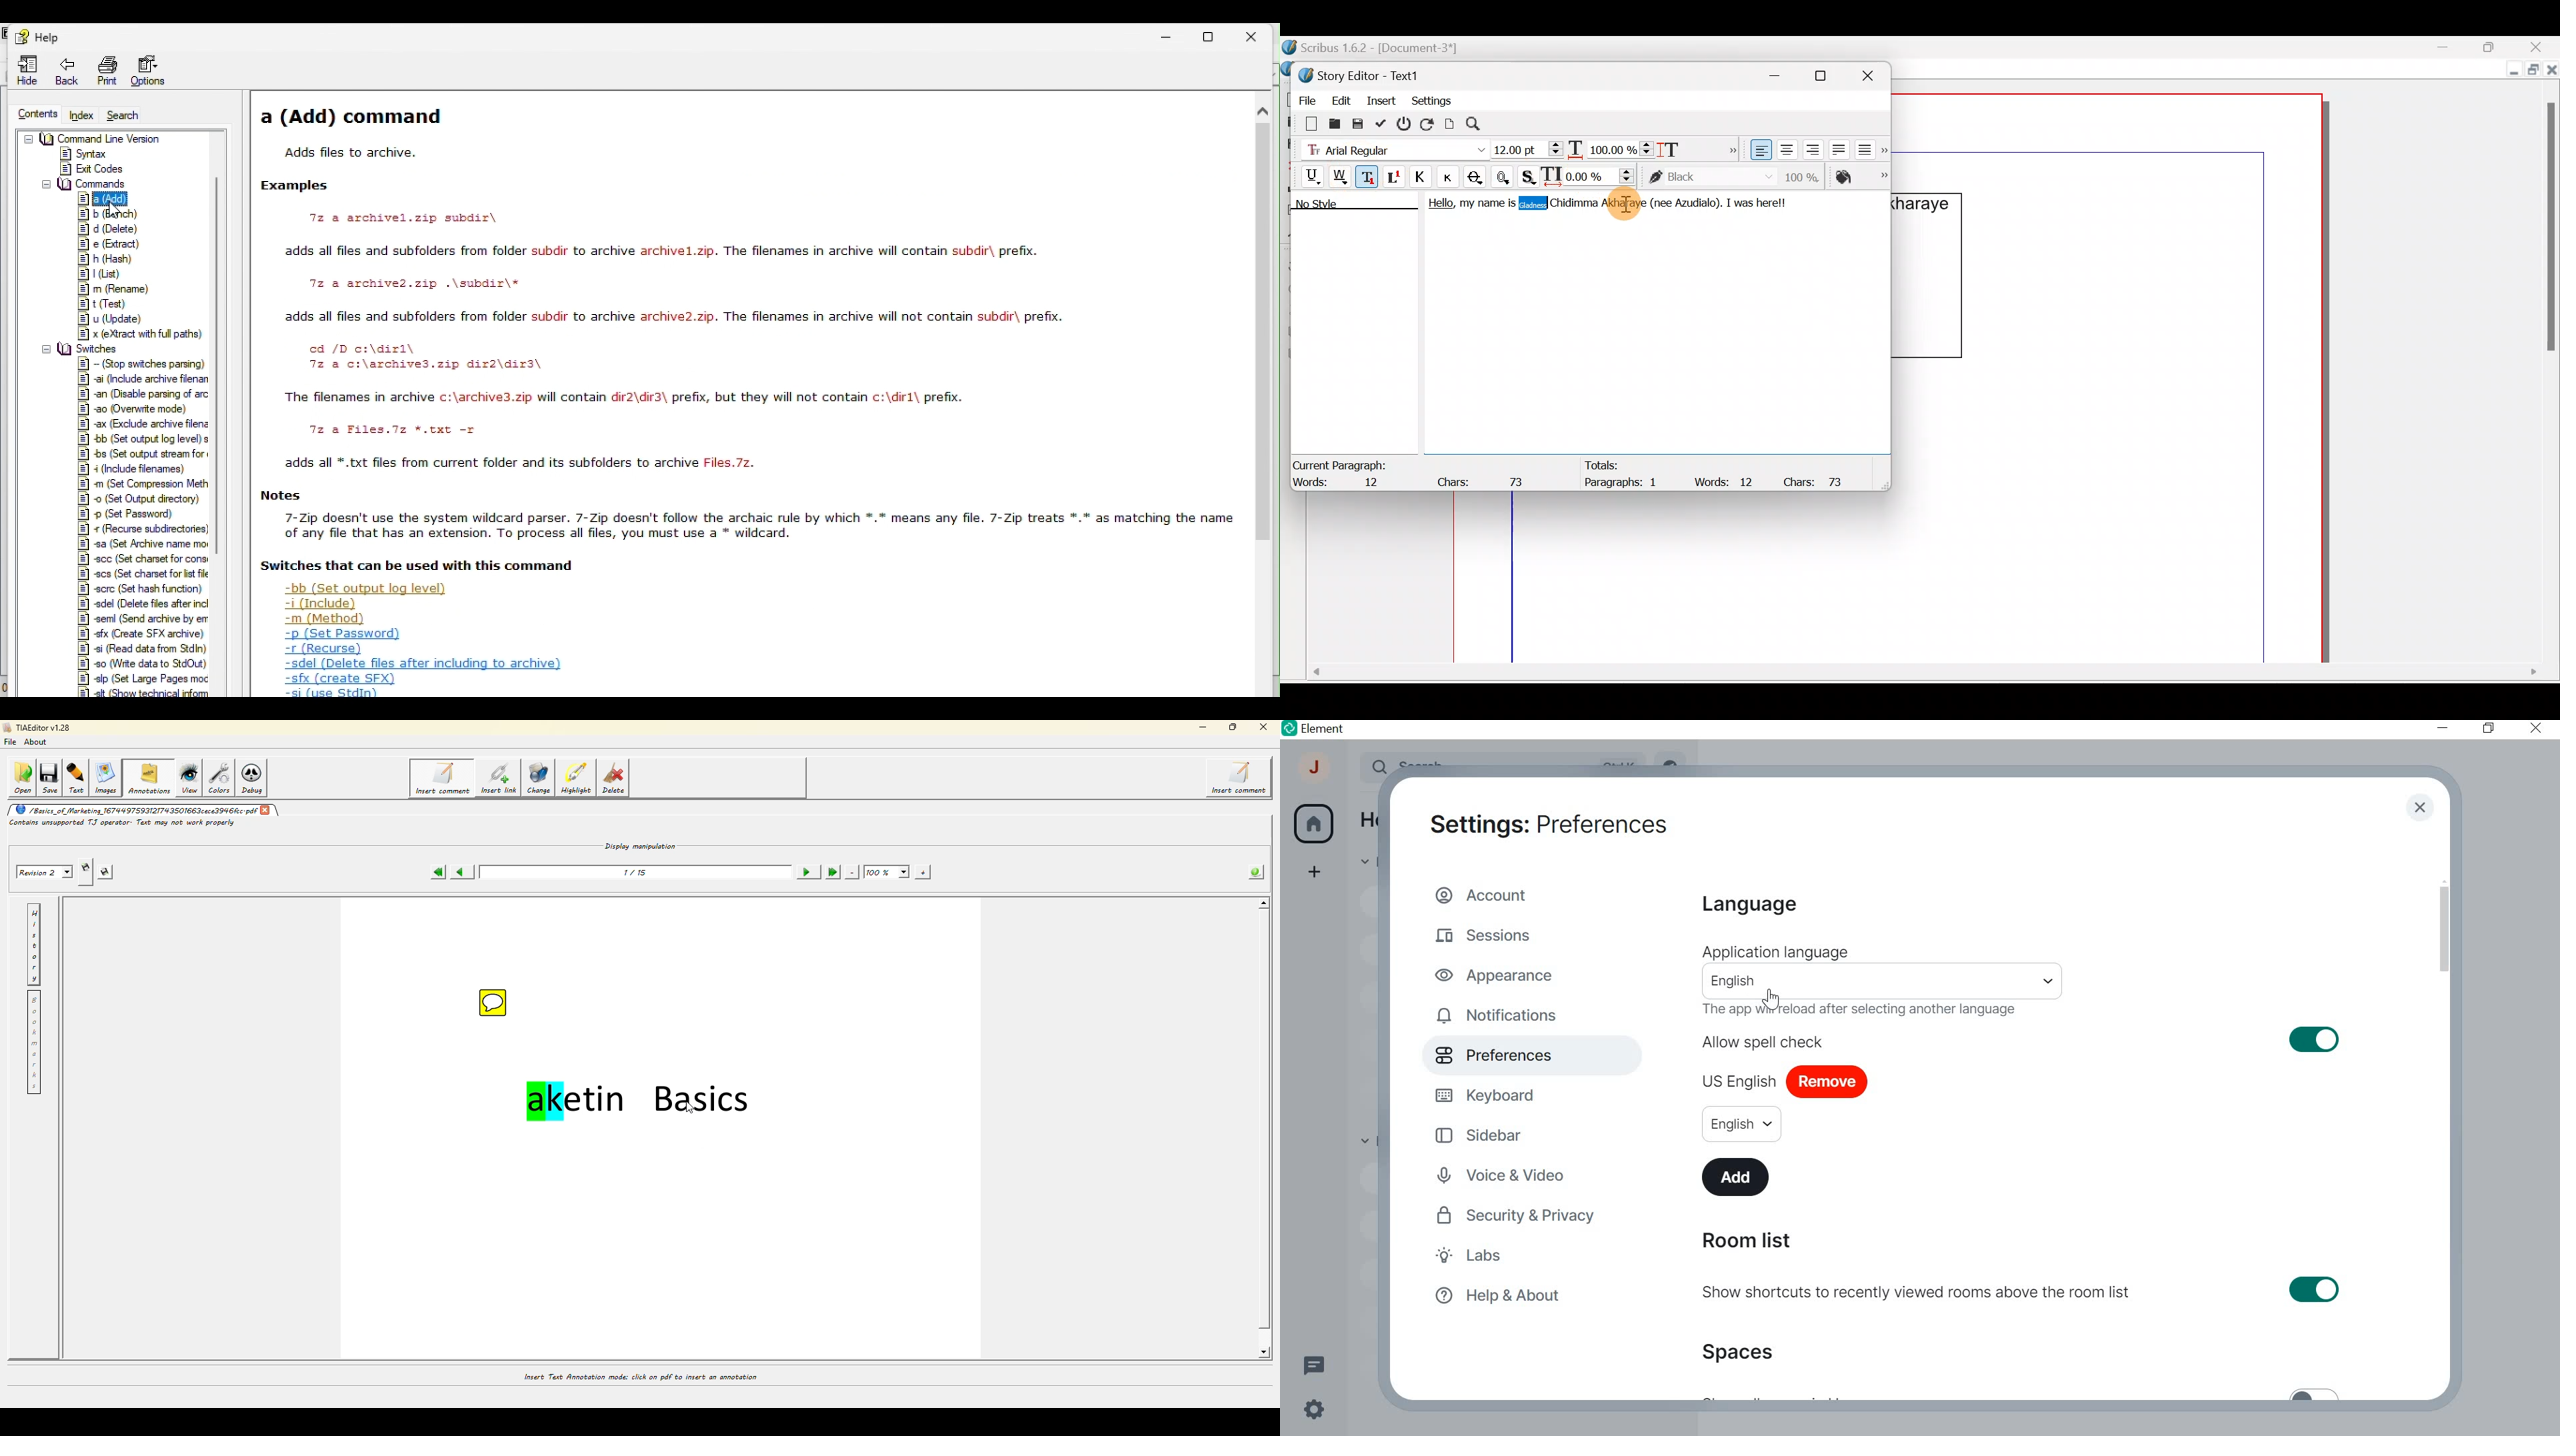 This screenshot has height=1456, width=2576. I want to click on Edit , so click(1341, 98).